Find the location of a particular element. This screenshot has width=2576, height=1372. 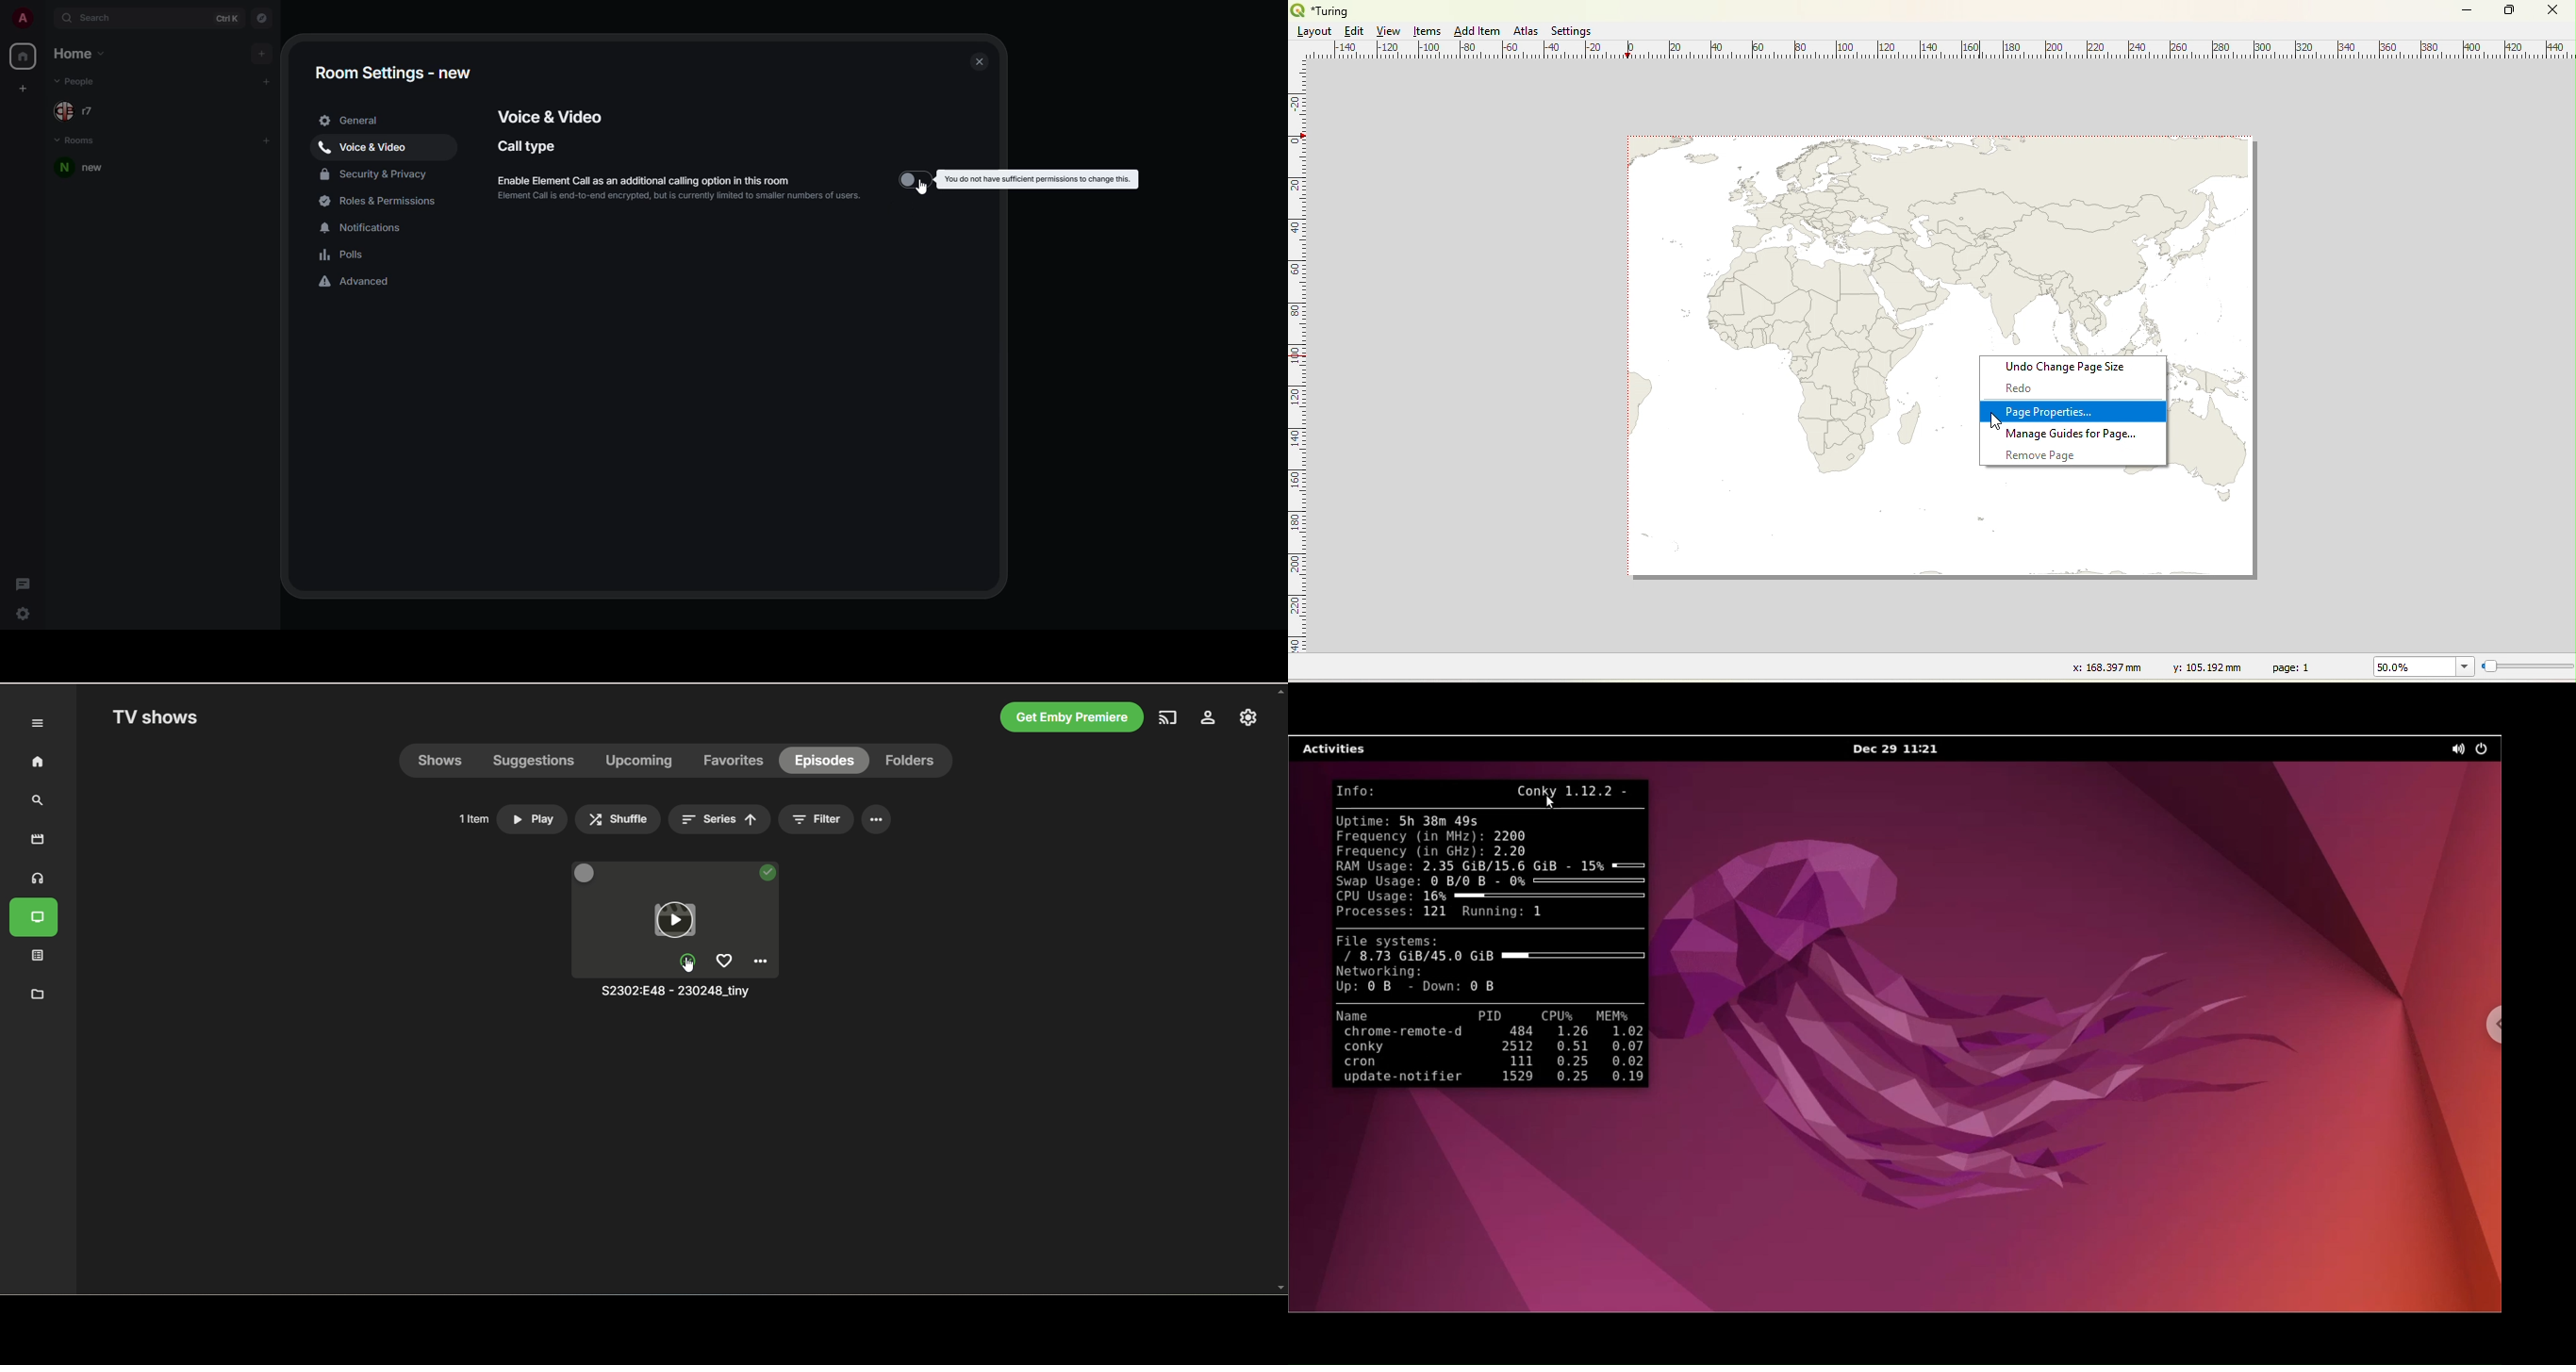

home is located at coordinates (21, 57).